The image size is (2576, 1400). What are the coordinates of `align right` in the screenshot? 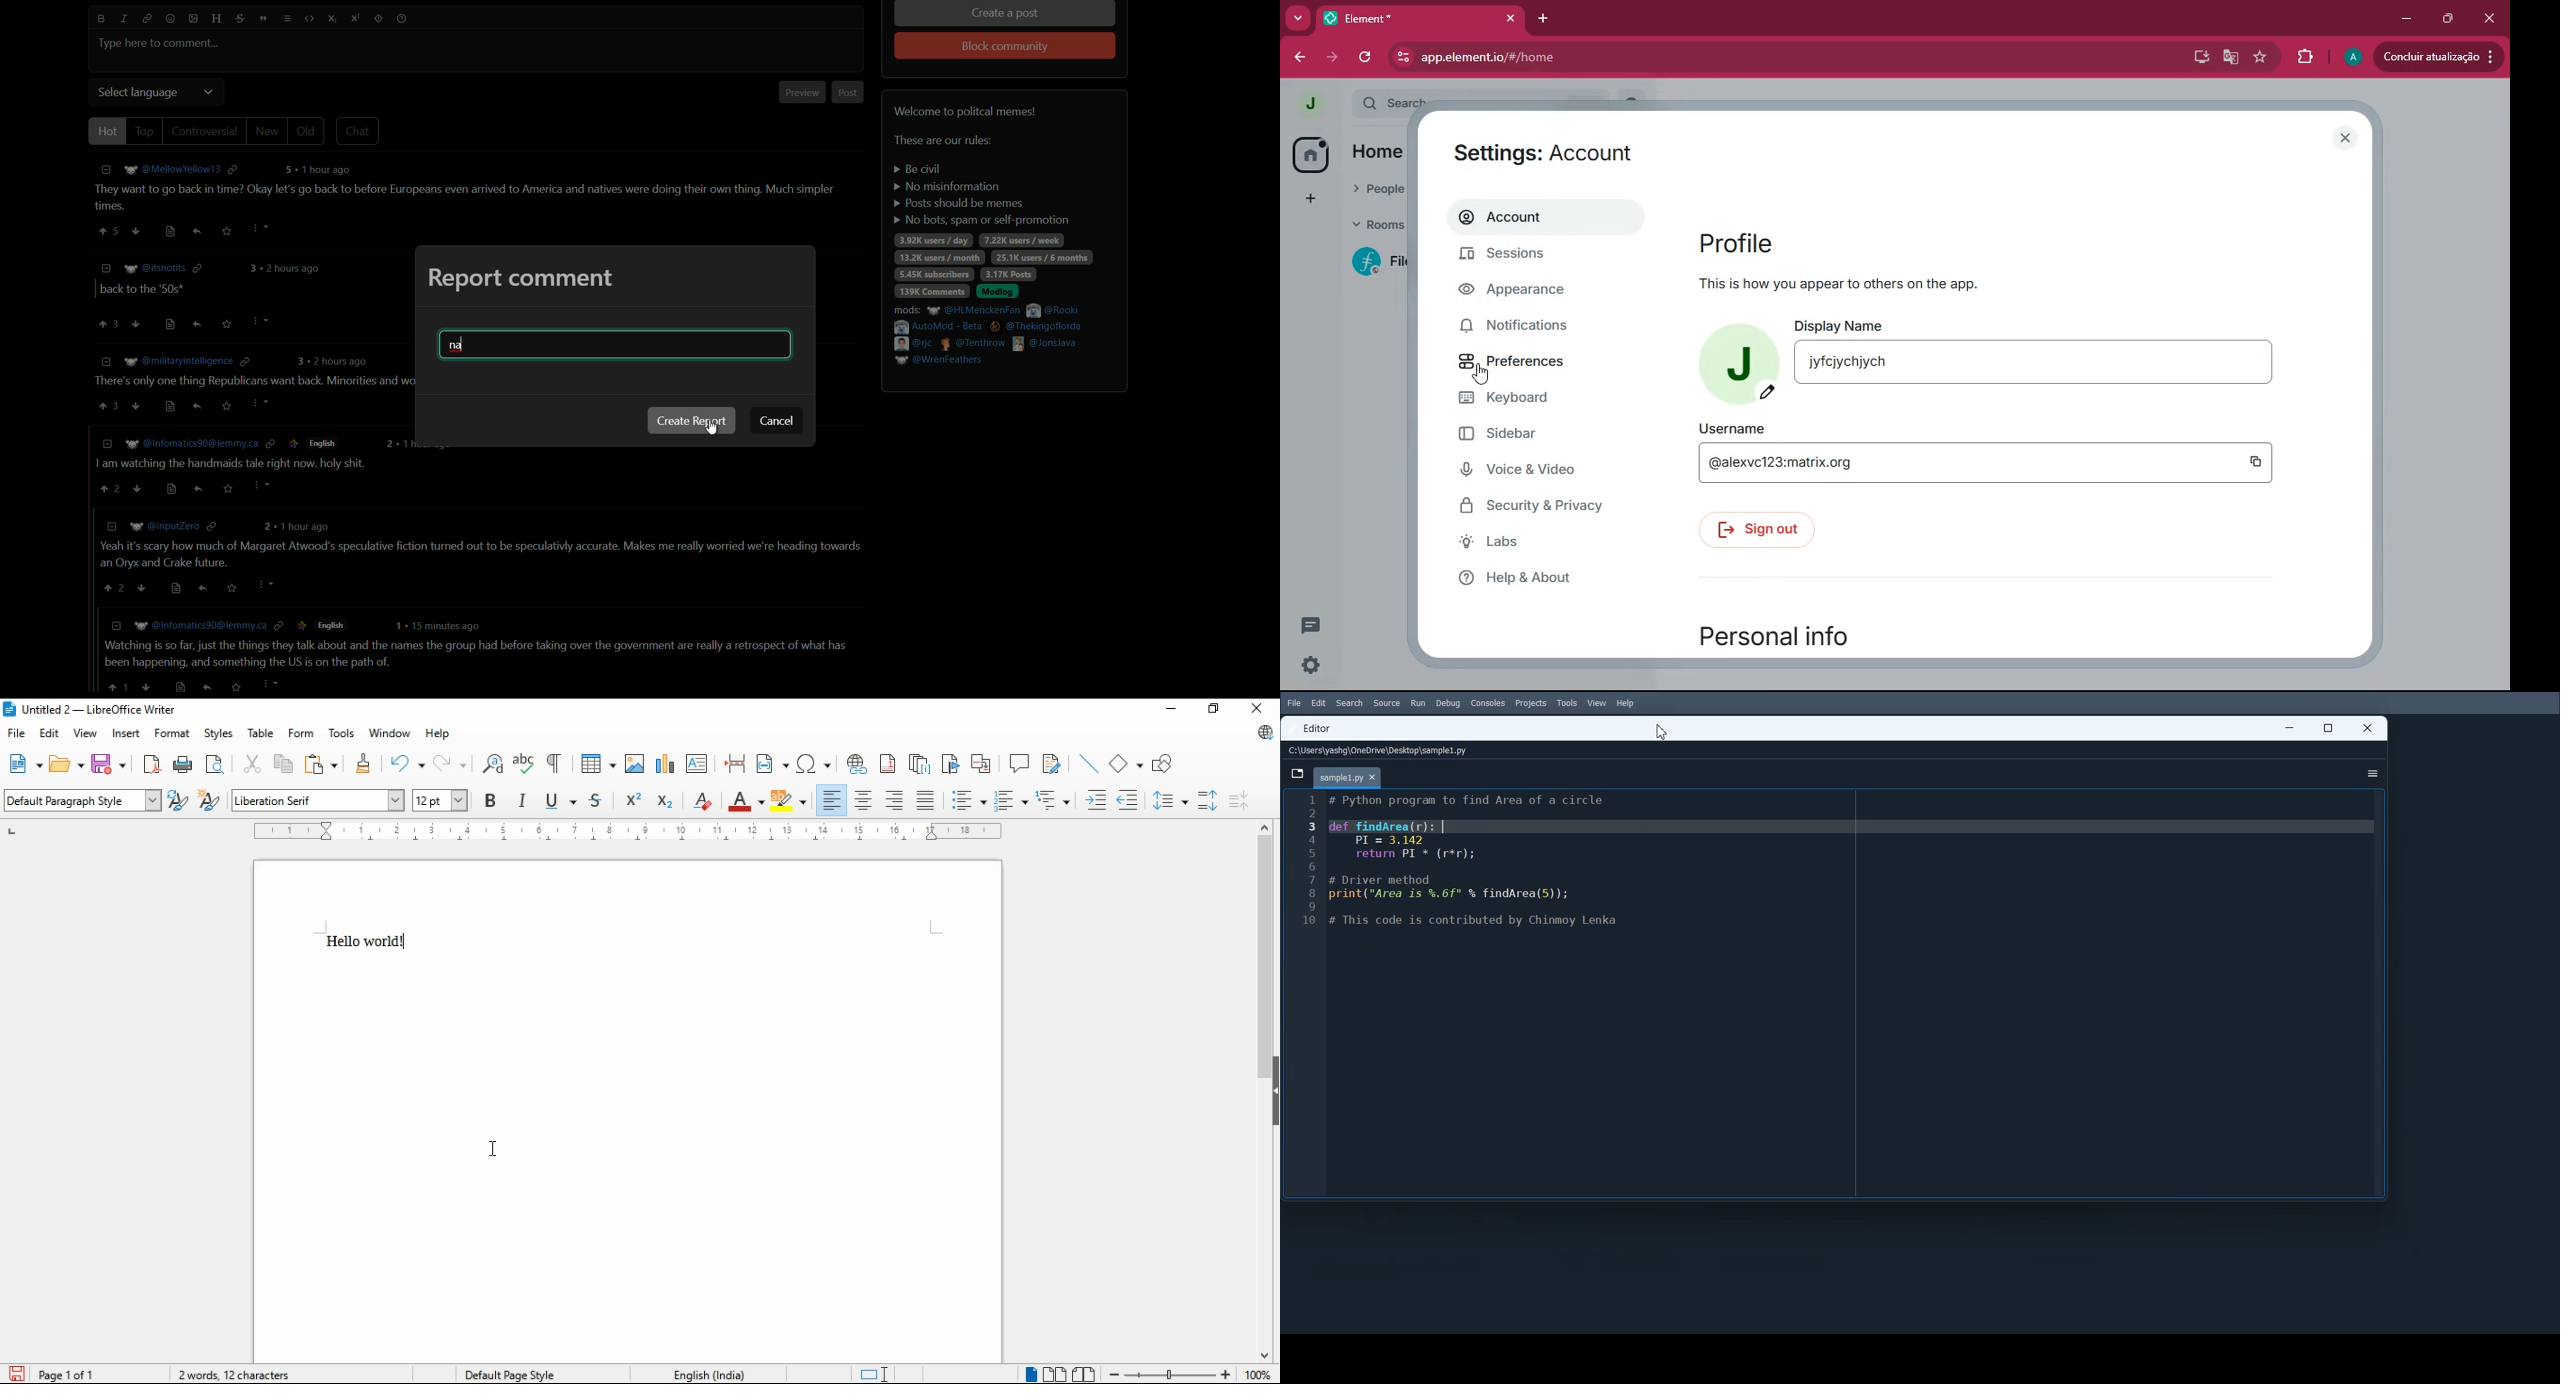 It's located at (895, 801).